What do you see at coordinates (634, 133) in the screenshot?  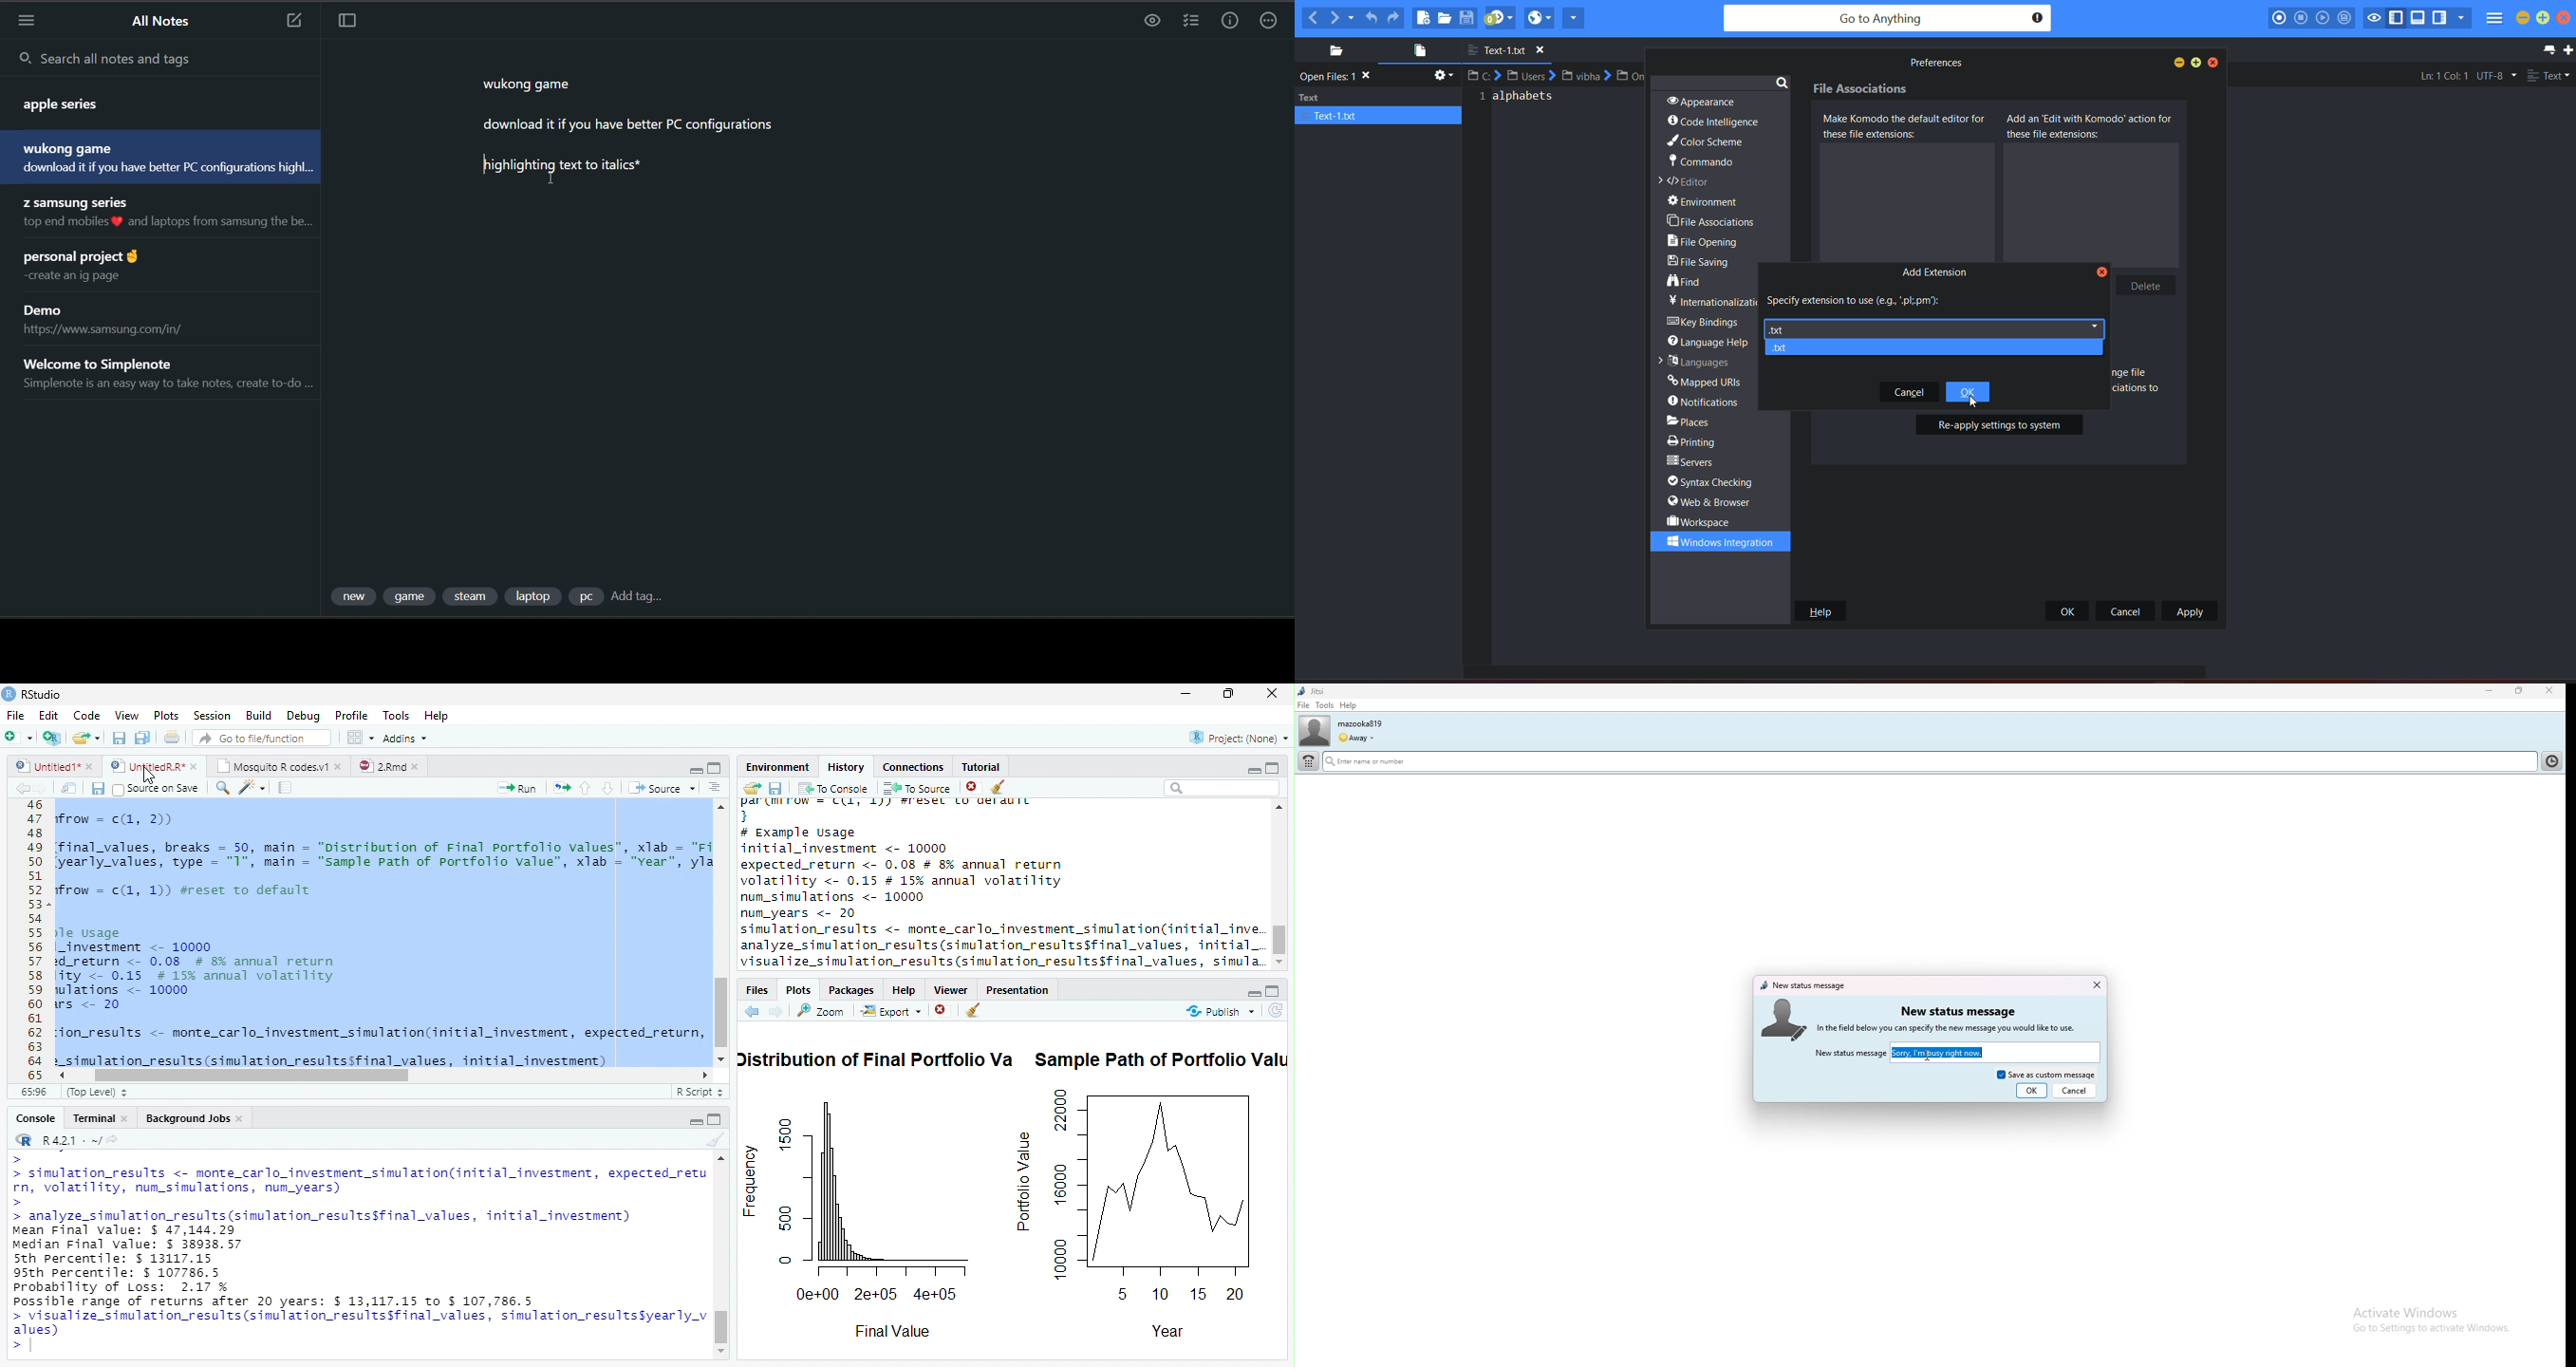 I see `data from current note` at bounding box center [634, 133].